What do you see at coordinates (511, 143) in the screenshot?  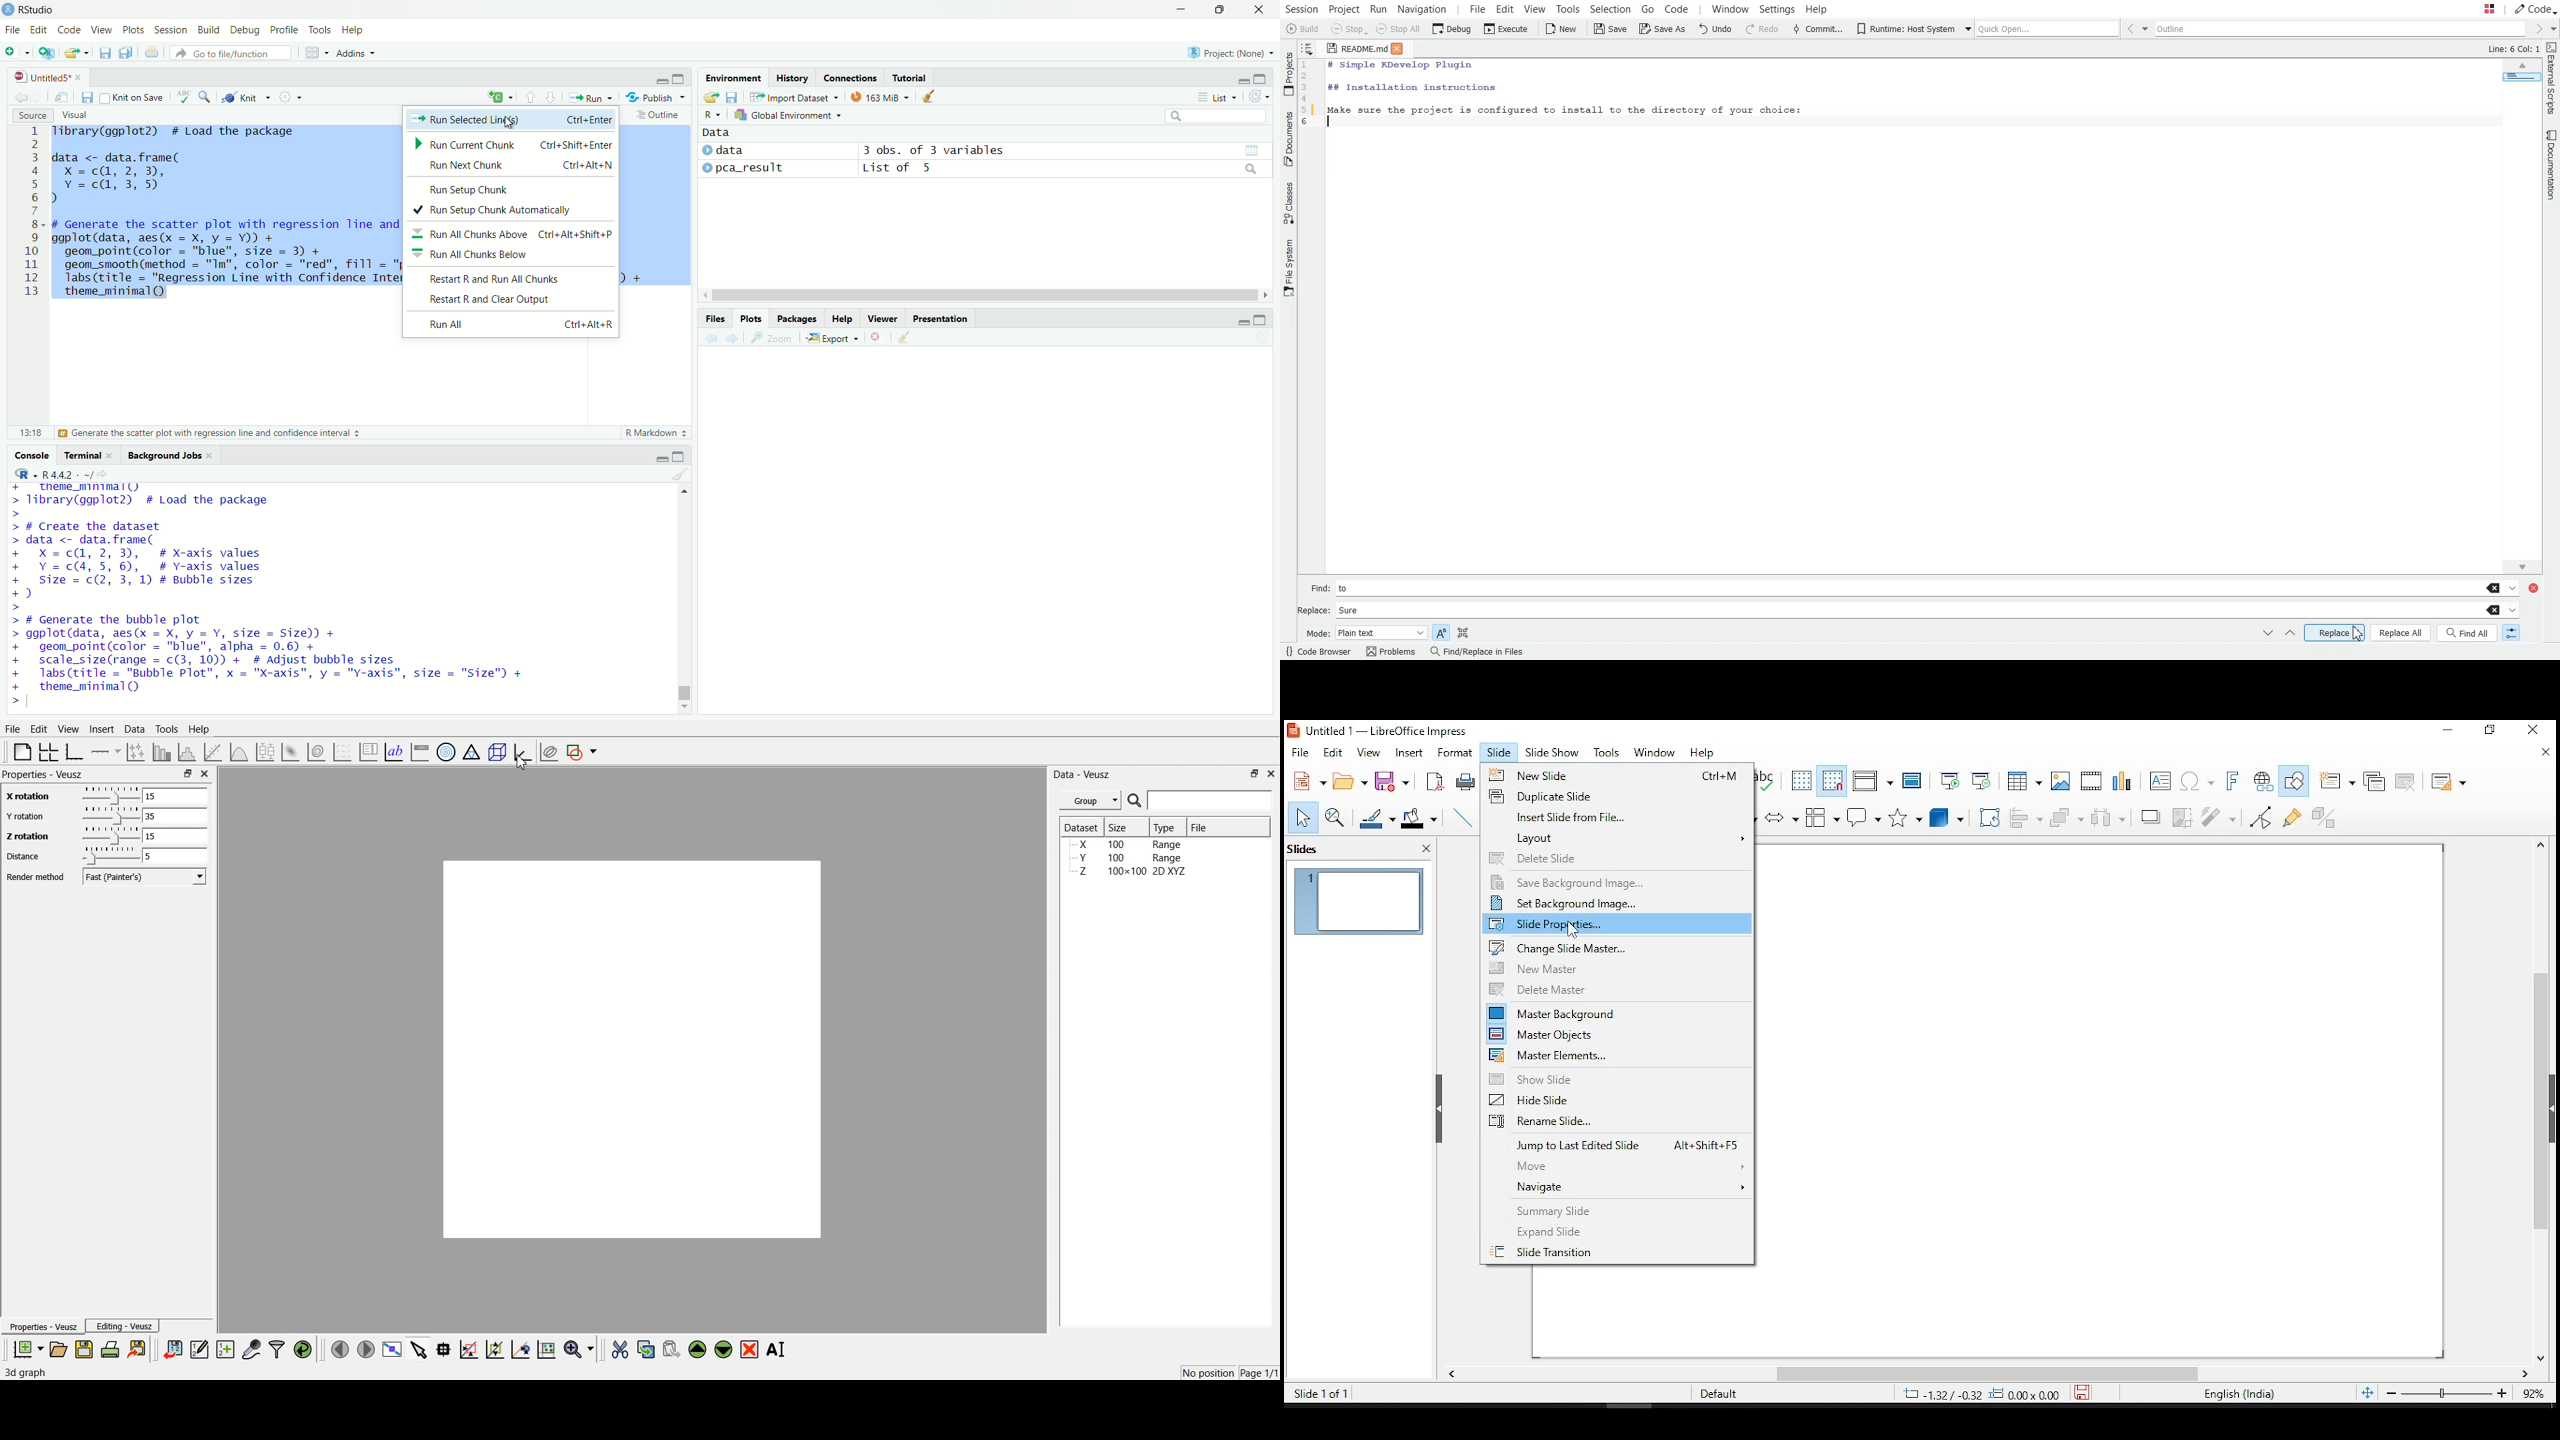 I see `Run Current Chunk  Ctrl+Shift+Enter` at bounding box center [511, 143].